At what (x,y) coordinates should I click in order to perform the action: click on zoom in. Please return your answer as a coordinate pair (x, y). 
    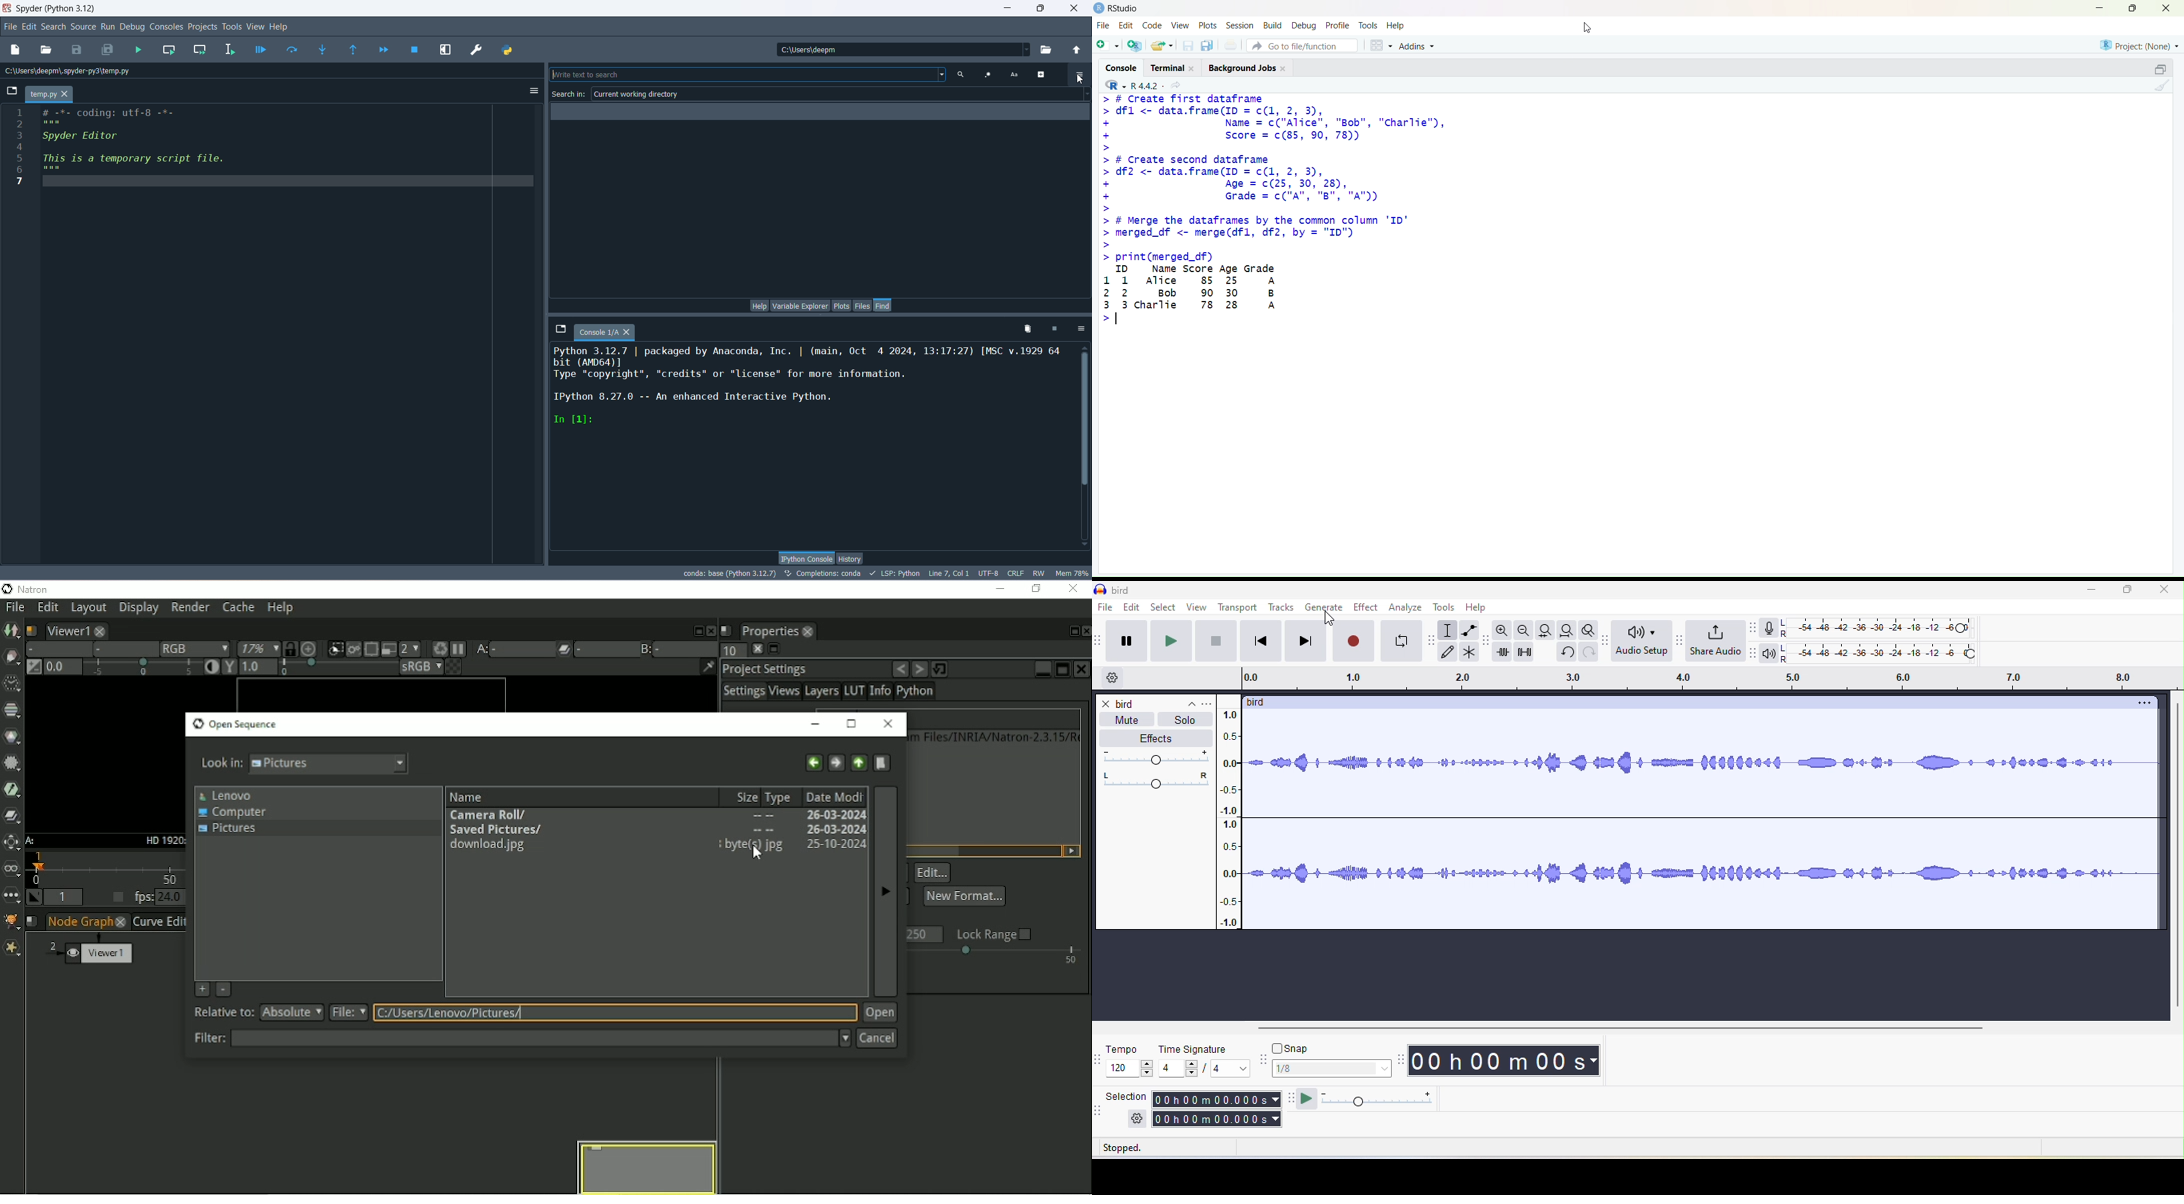
    Looking at the image, I should click on (1502, 631).